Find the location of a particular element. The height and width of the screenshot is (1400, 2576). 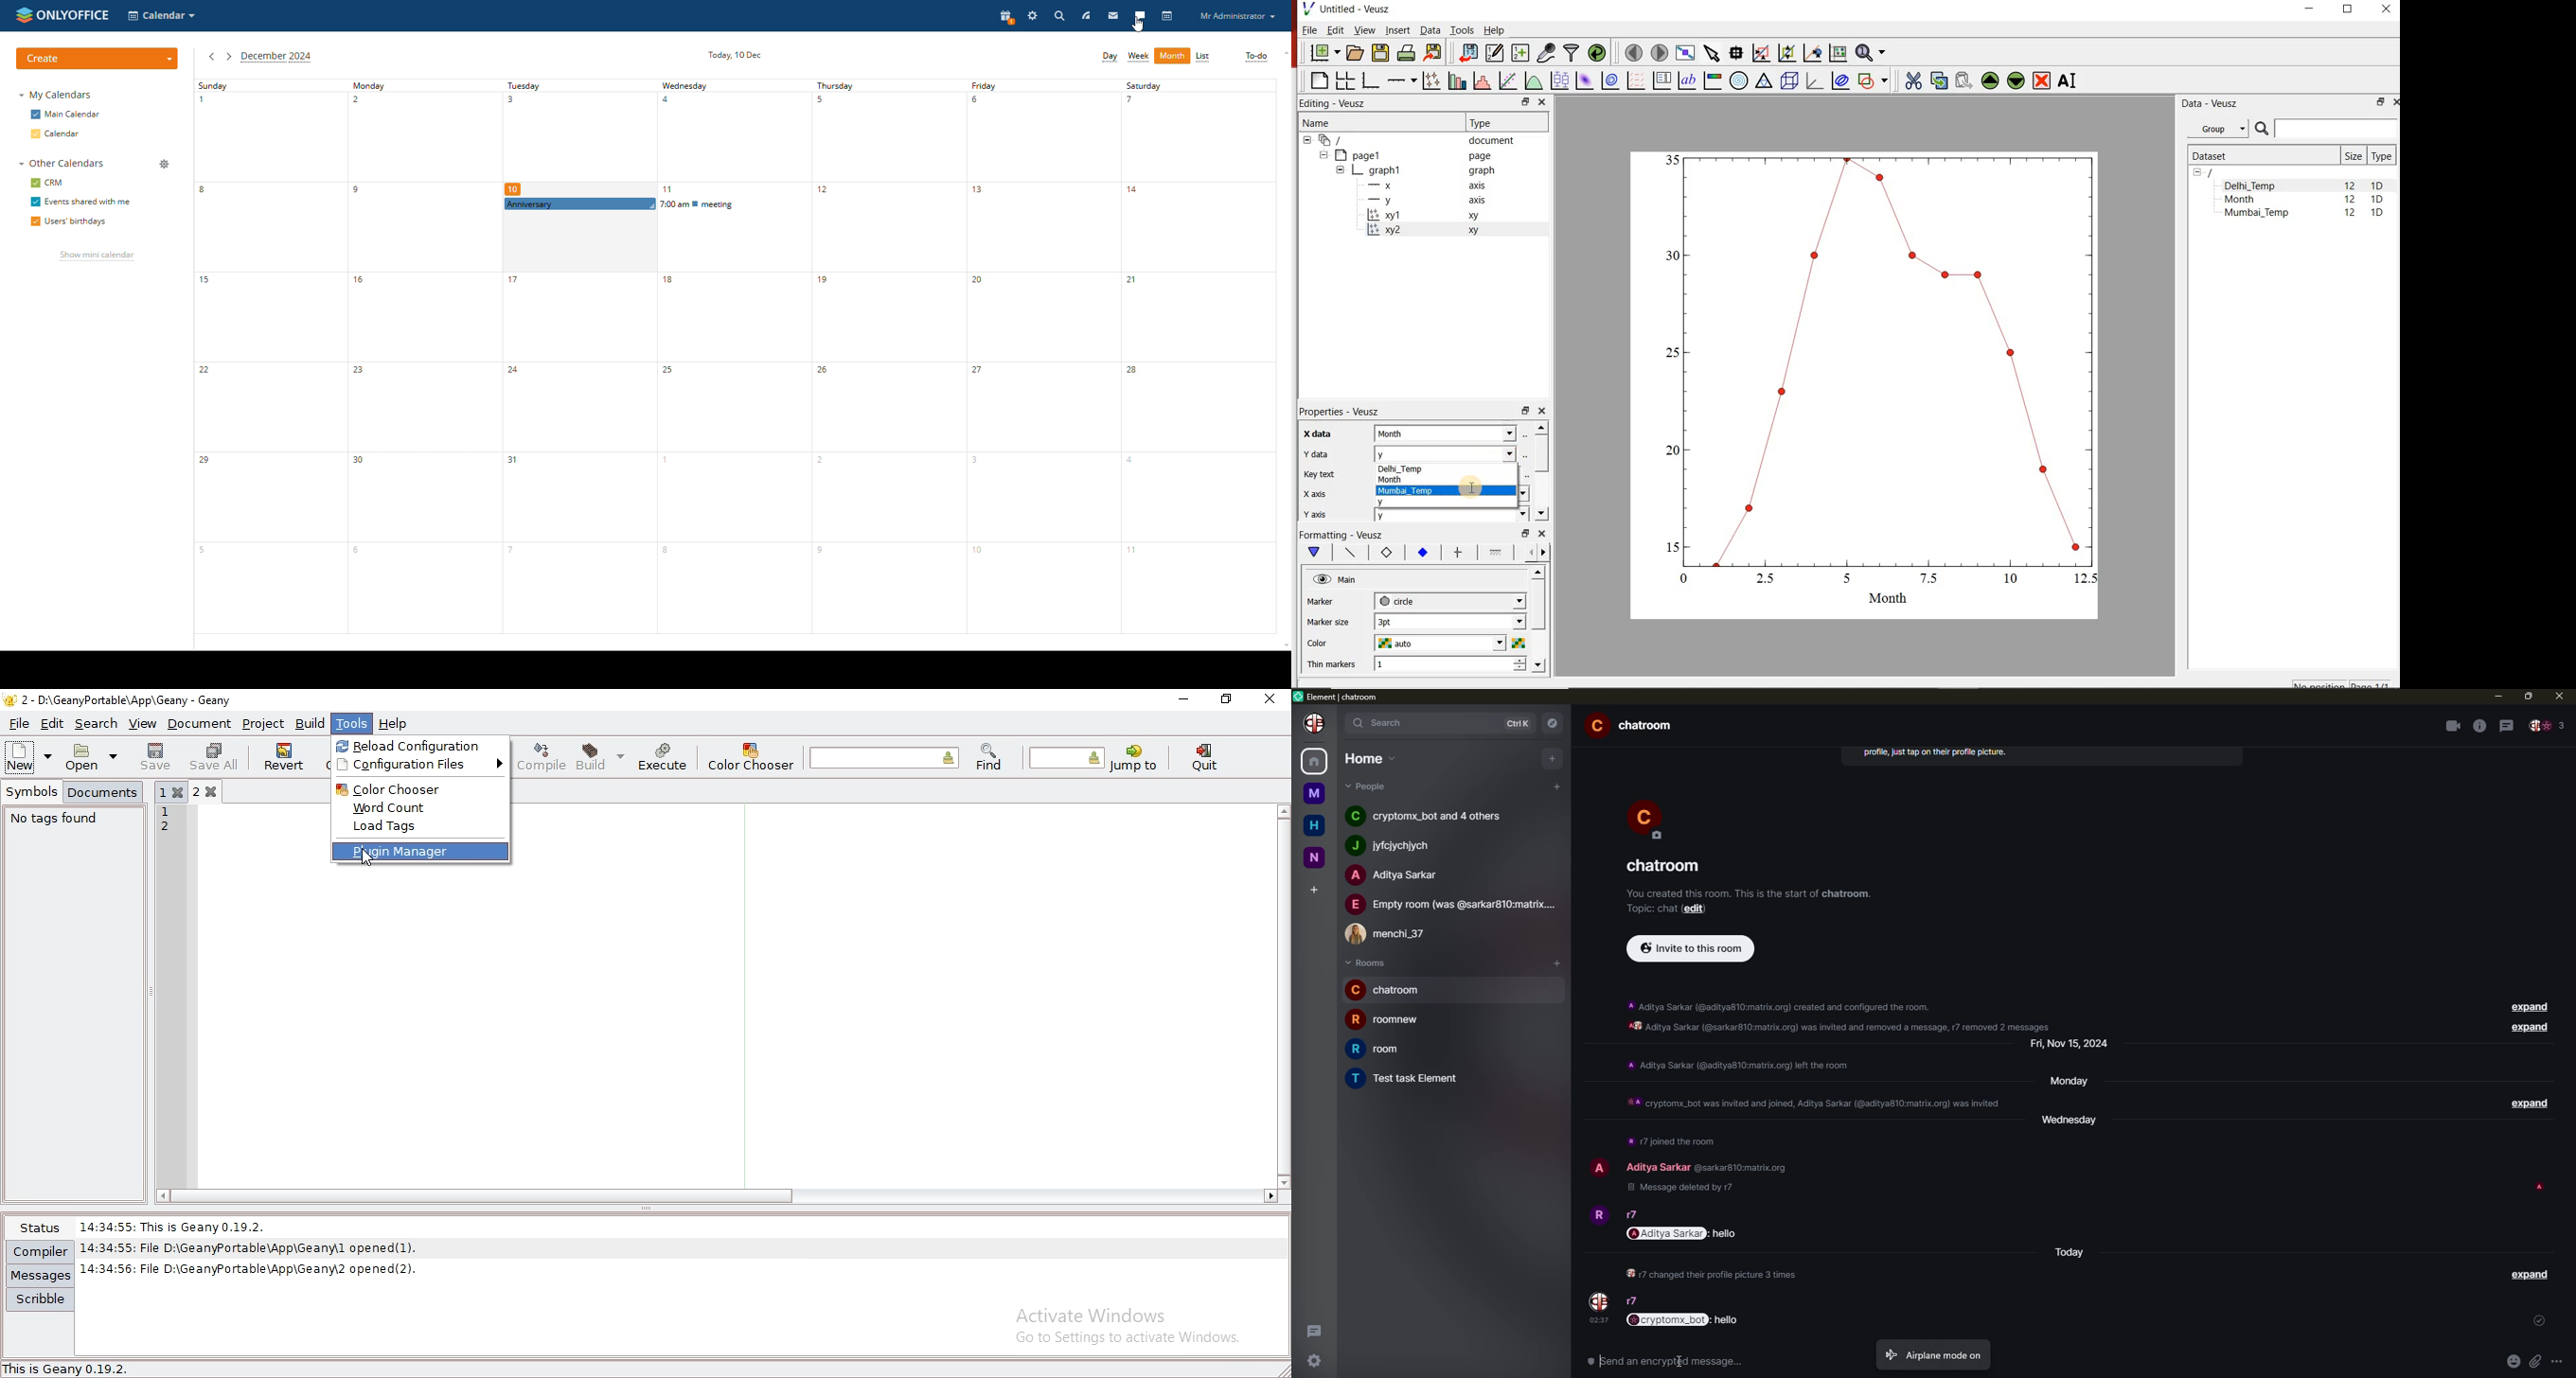

day is located at coordinates (2074, 1046).